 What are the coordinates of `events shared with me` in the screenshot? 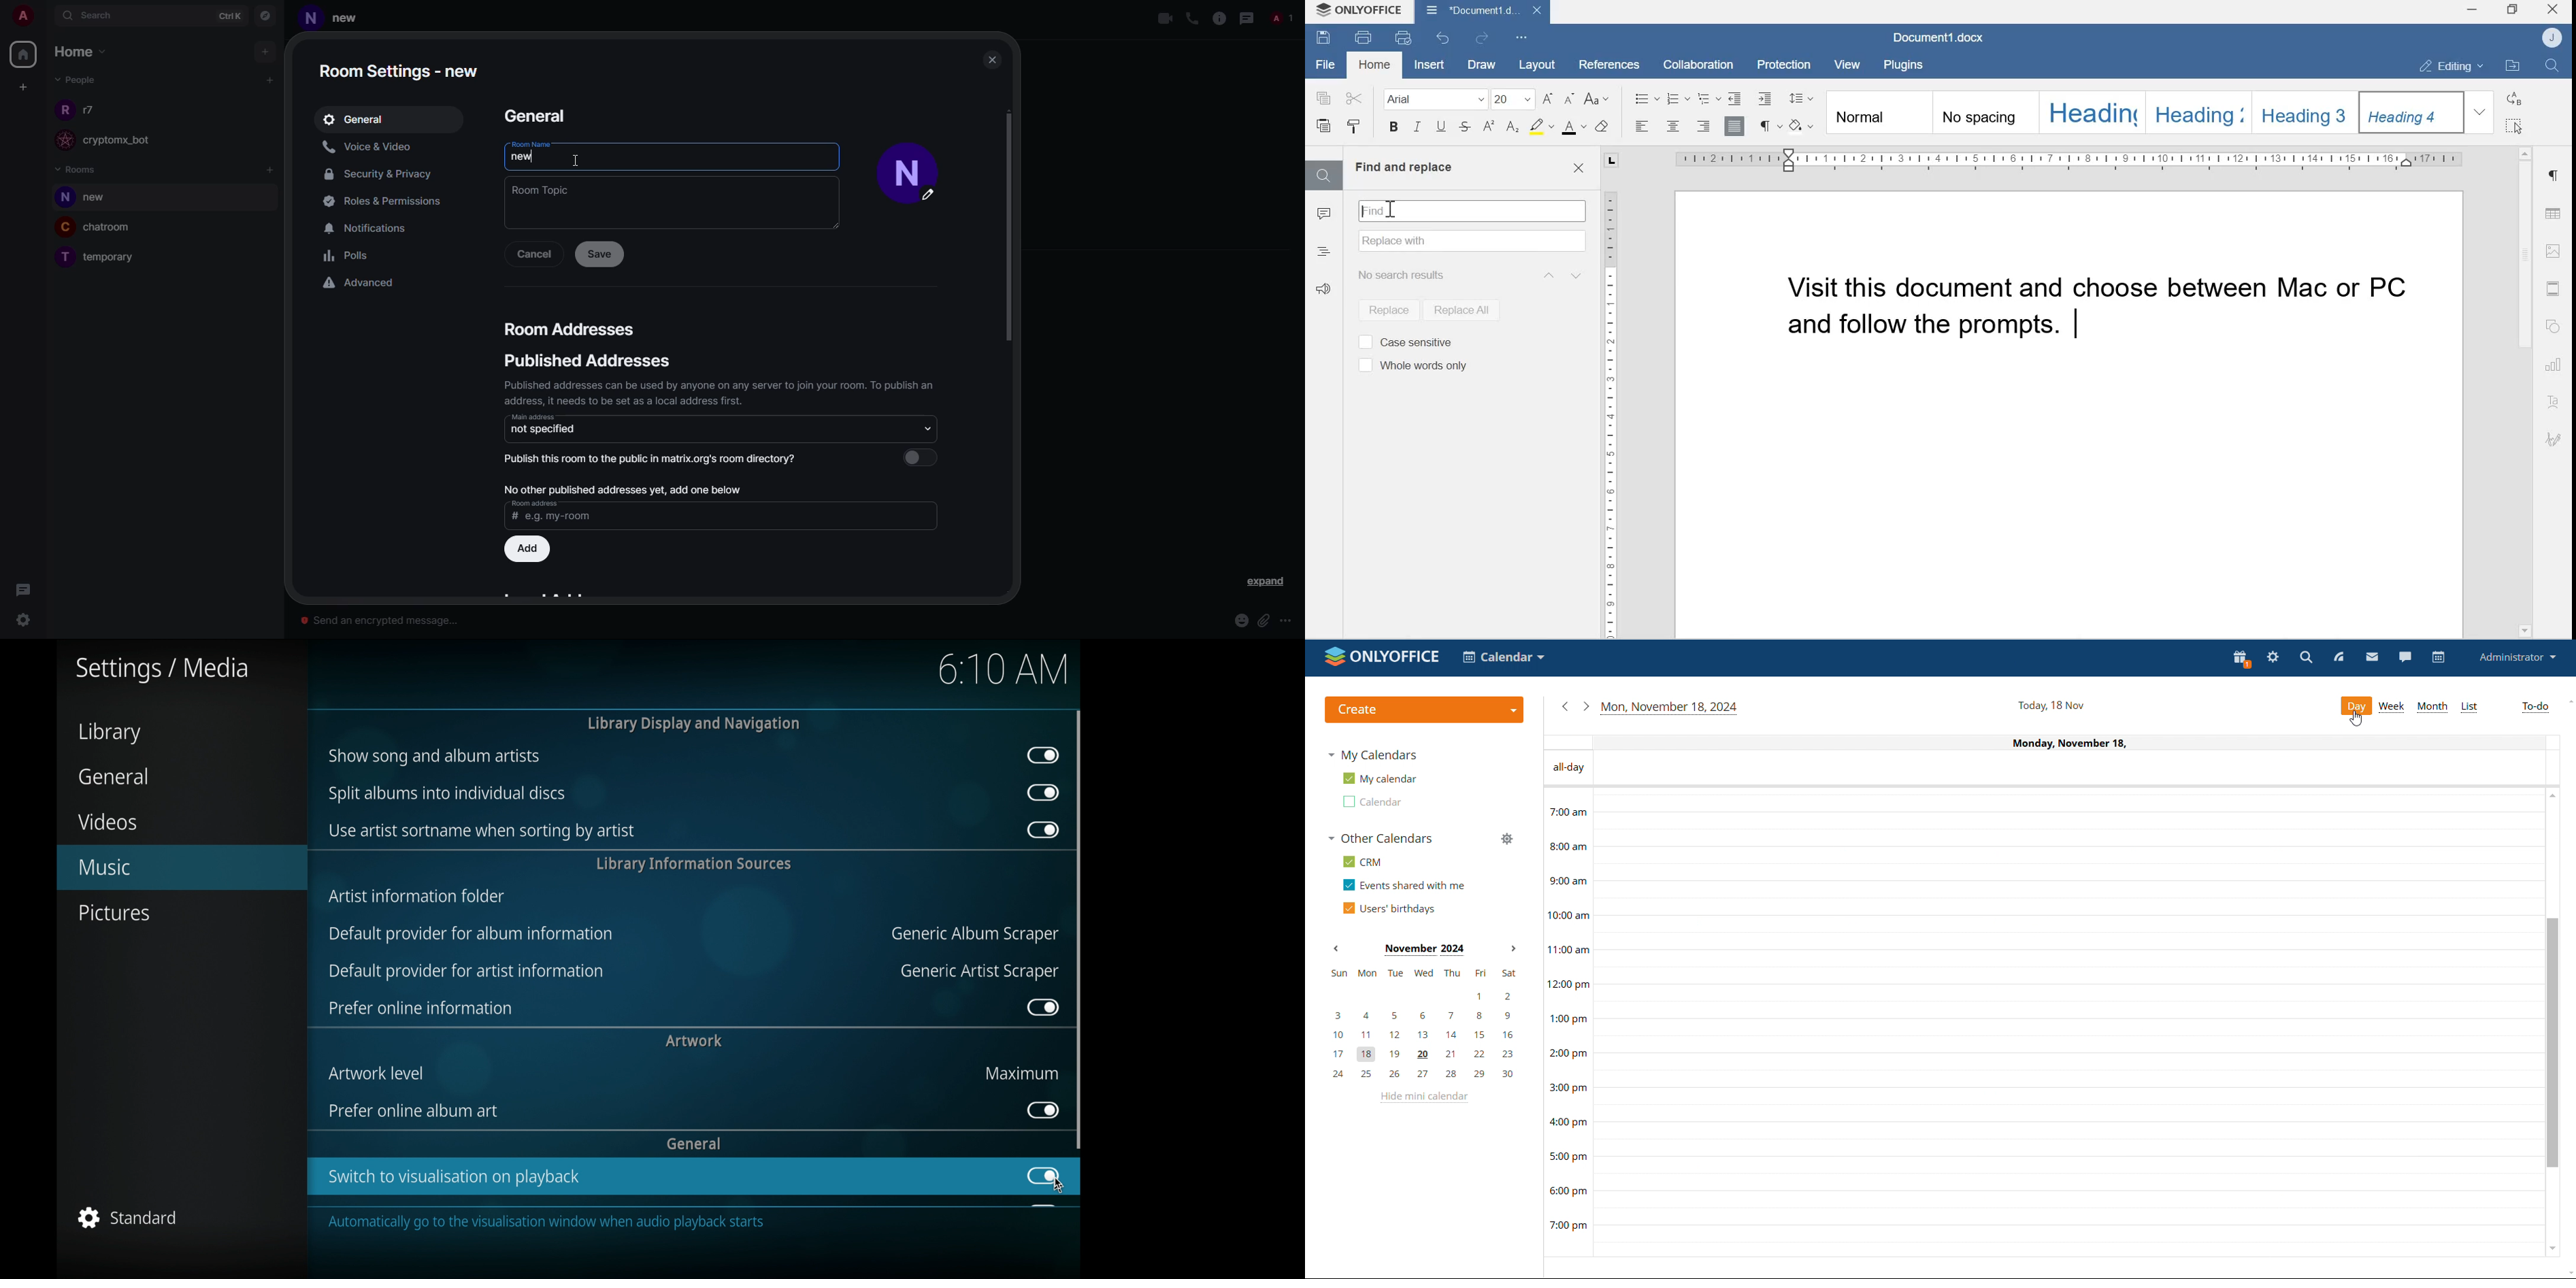 It's located at (1404, 885).